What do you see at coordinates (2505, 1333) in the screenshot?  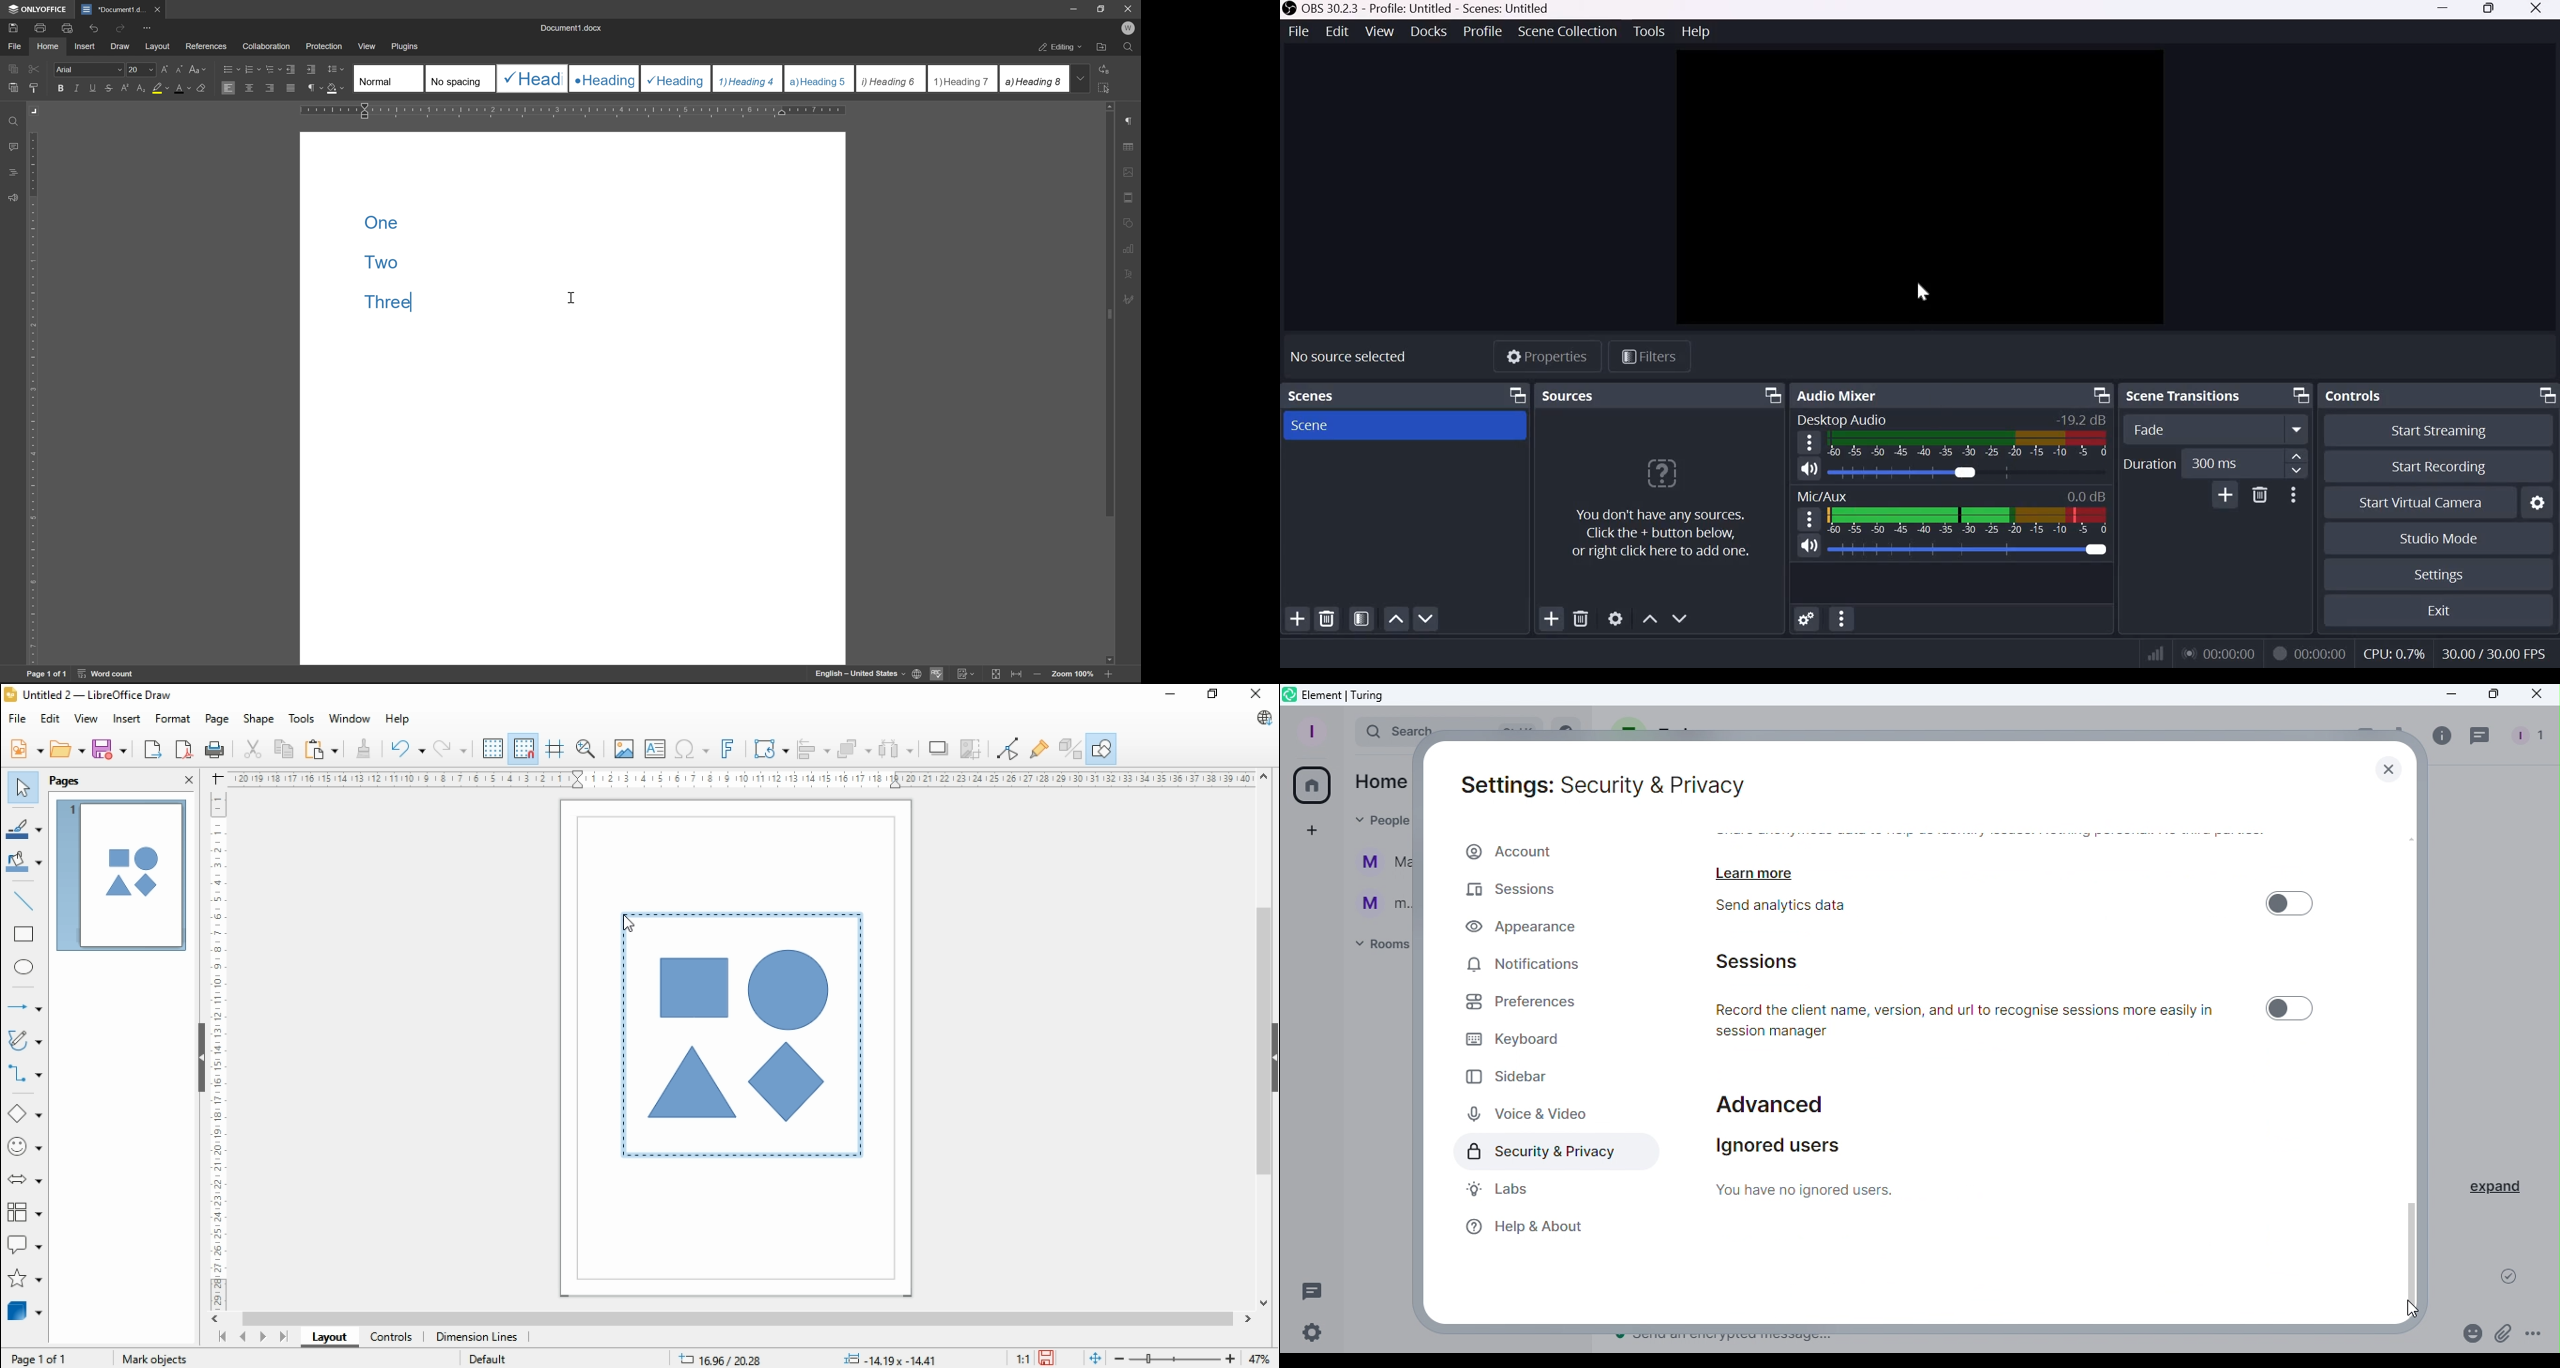 I see `Attachment` at bounding box center [2505, 1333].